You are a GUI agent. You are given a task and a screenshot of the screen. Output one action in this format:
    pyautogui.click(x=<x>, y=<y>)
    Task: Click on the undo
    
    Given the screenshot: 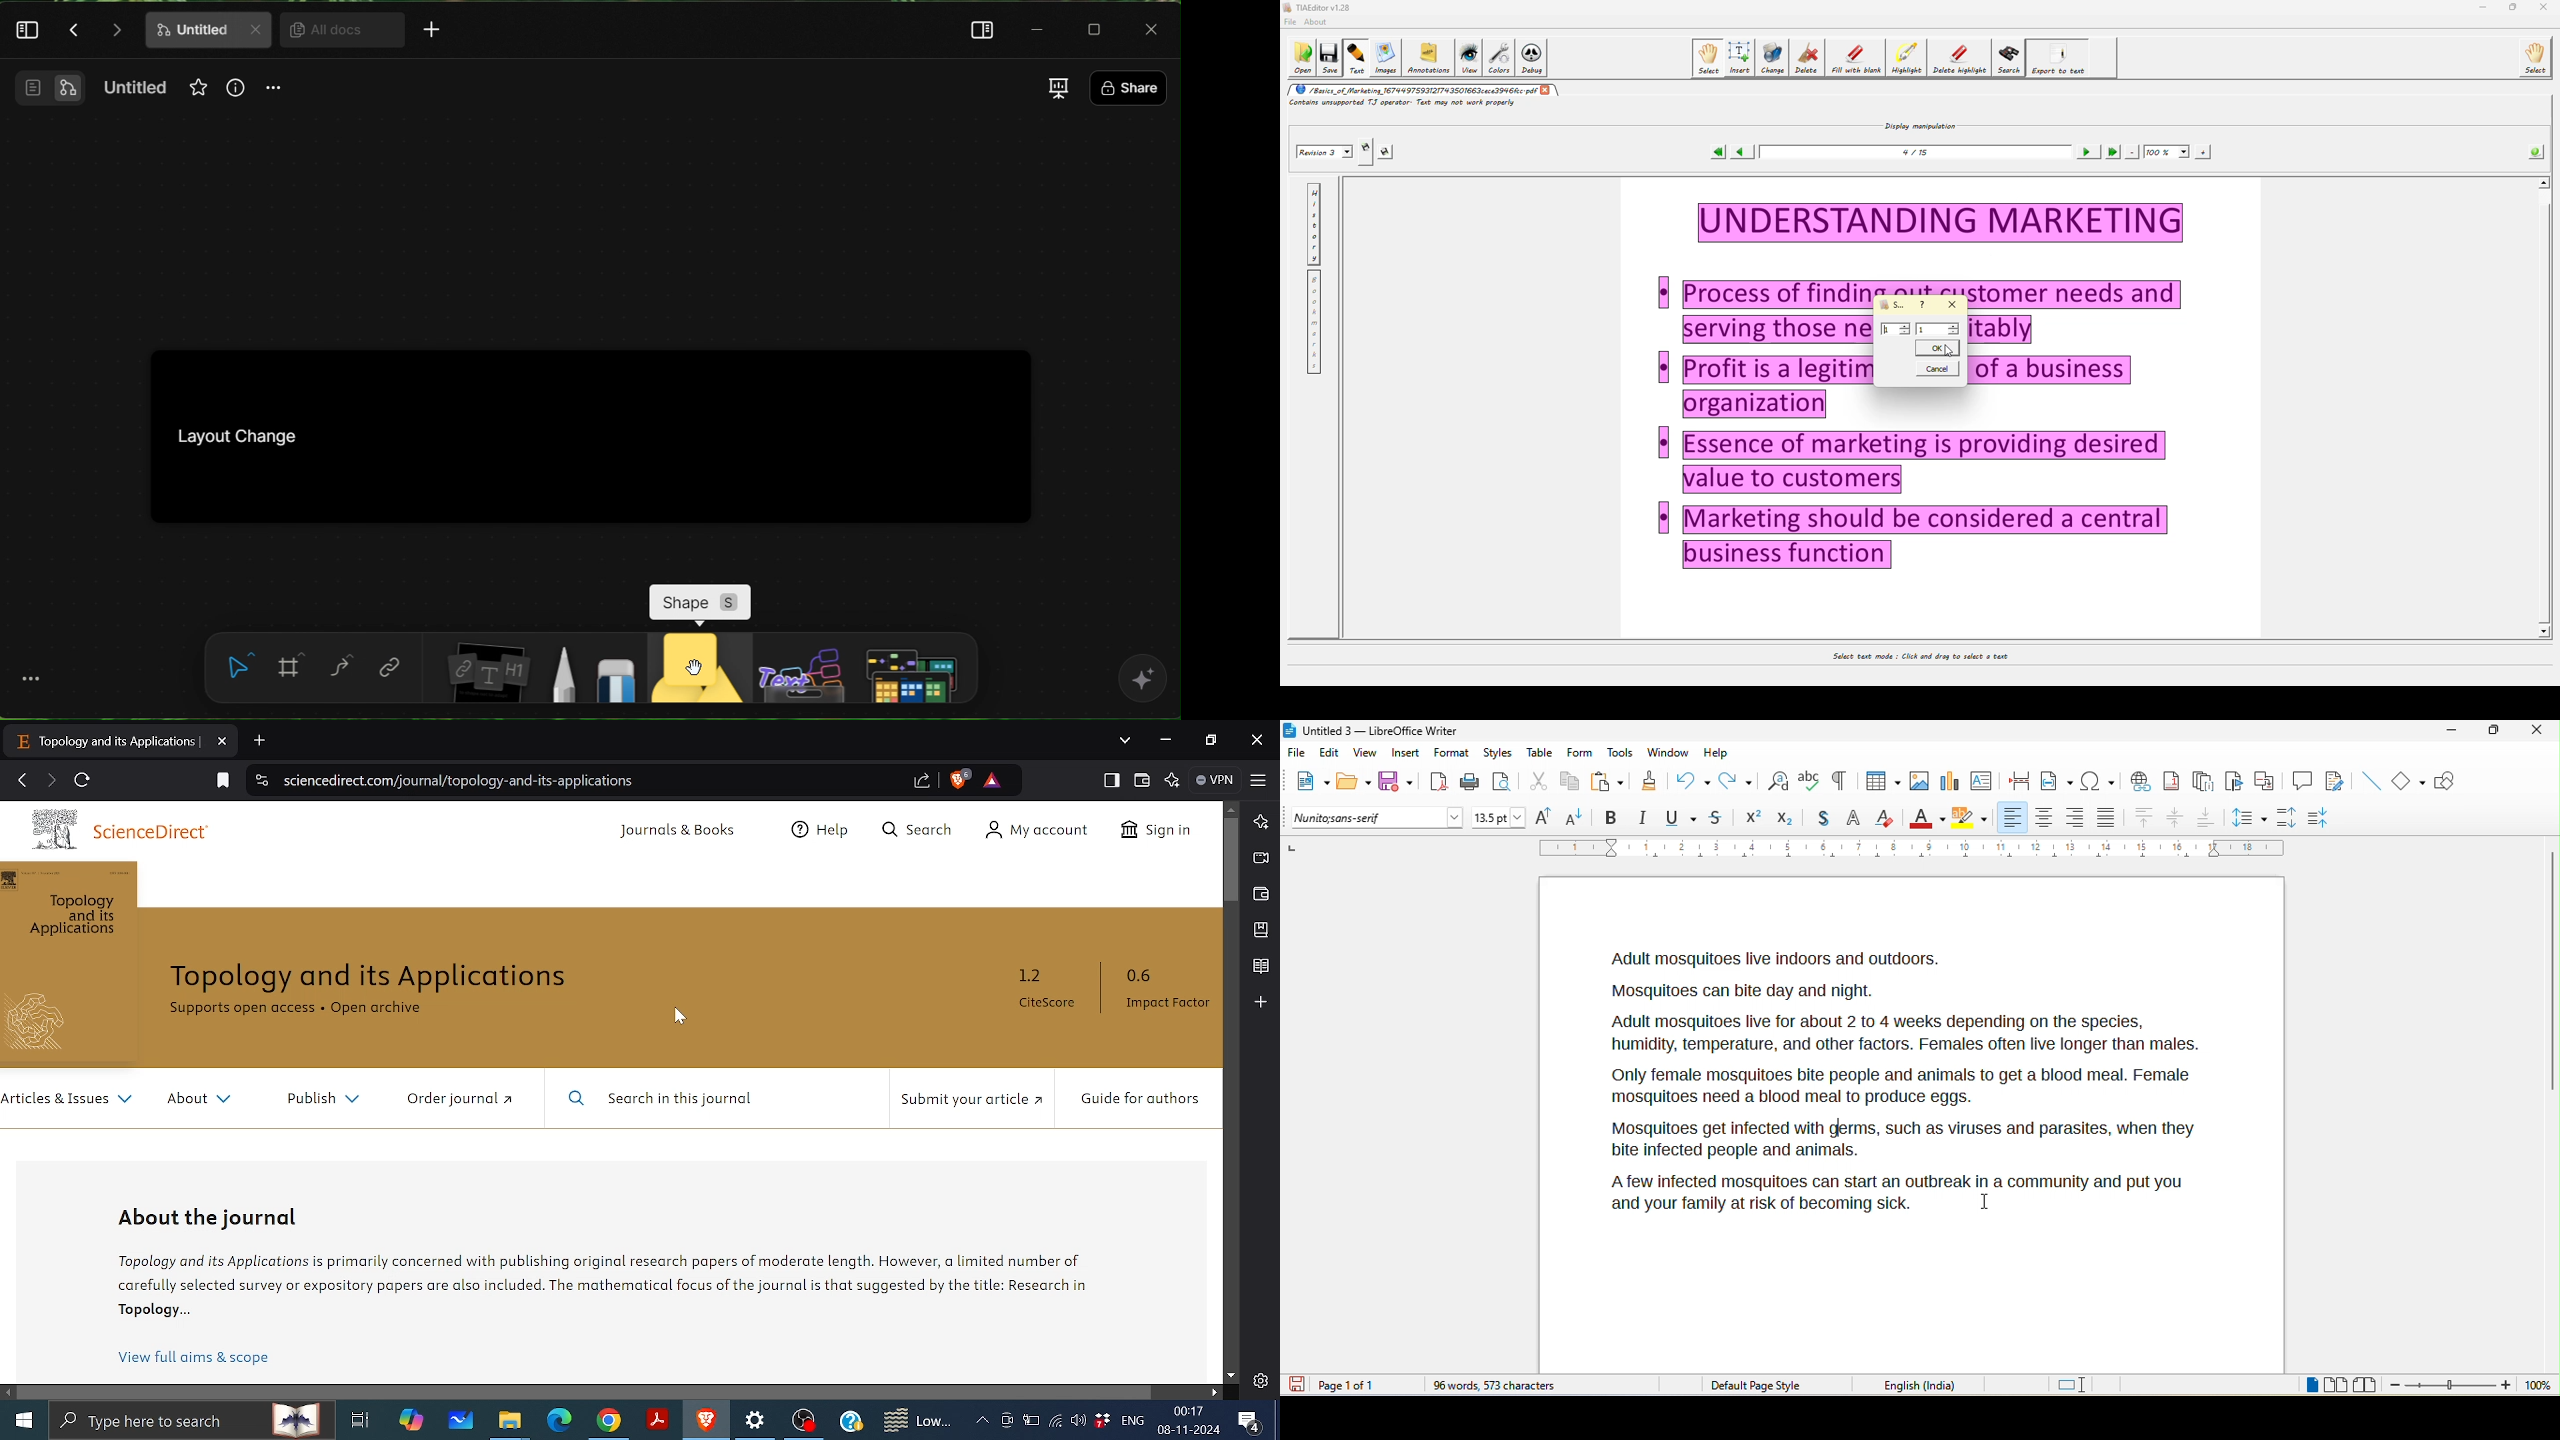 What is the action you would take?
    pyautogui.click(x=1693, y=779)
    